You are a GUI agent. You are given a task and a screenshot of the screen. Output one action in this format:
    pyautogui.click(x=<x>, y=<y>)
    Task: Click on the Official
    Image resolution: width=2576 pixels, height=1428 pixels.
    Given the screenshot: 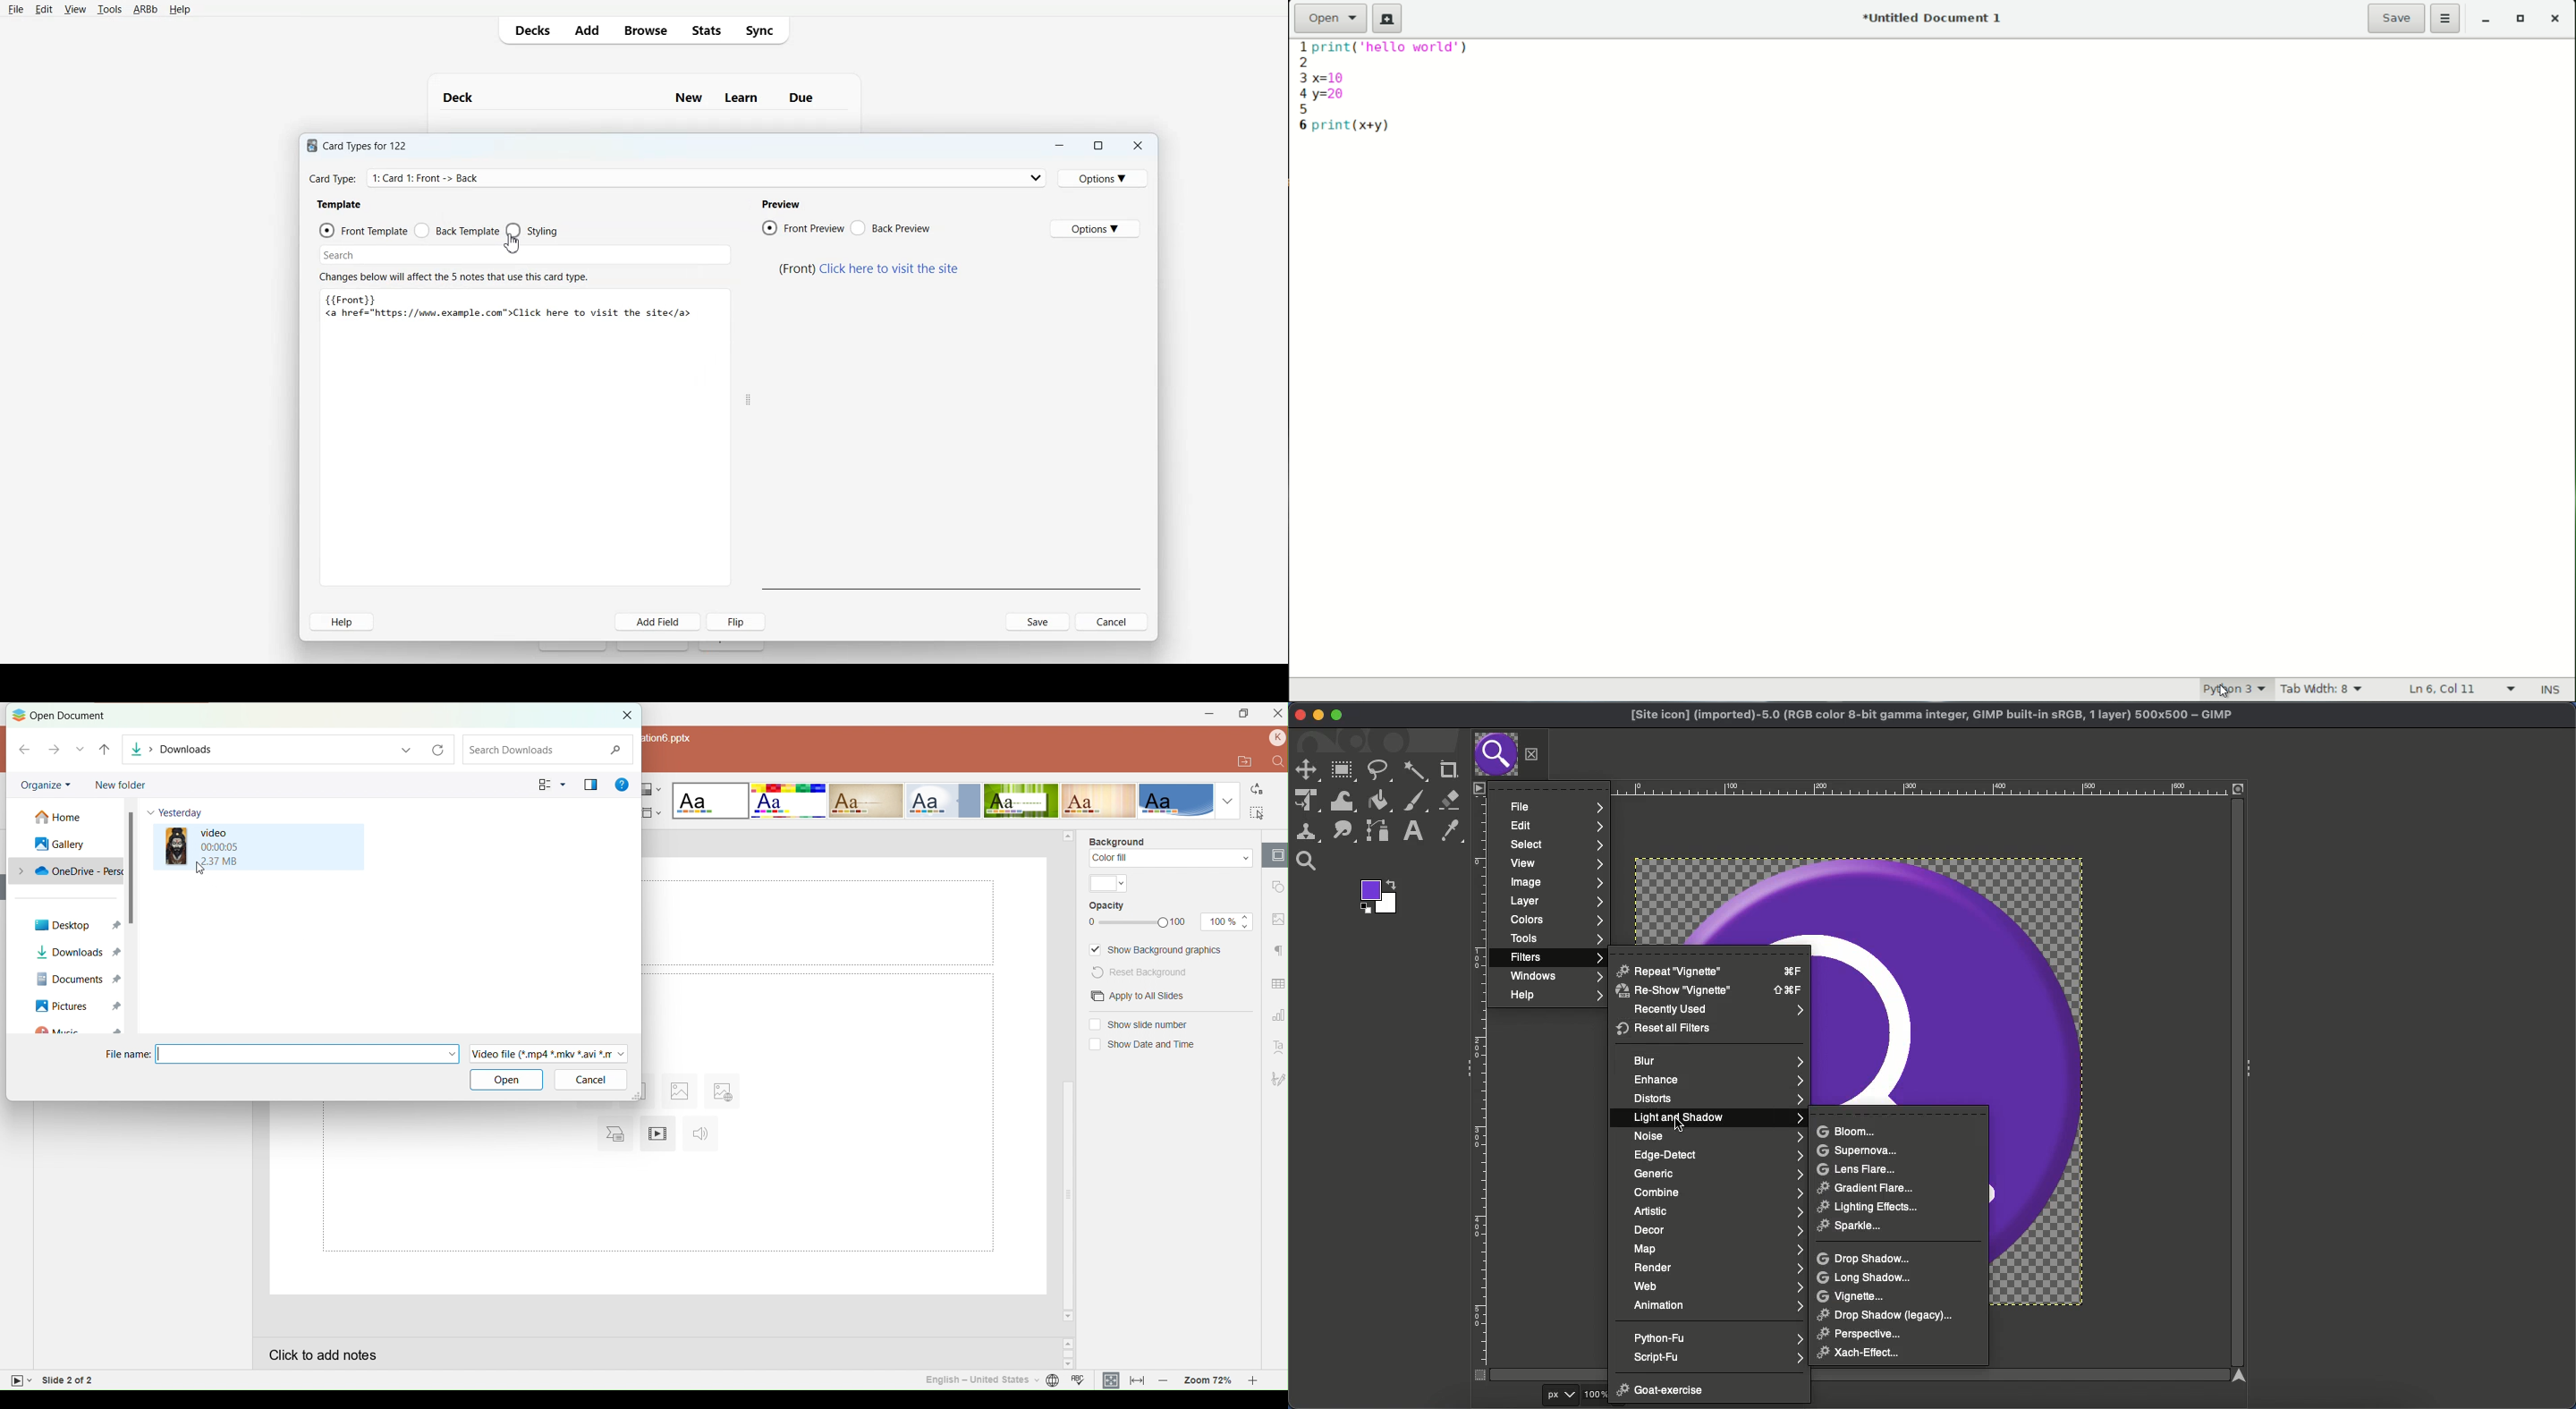 What is the action you would take?
    pyautogui.click(x=943, y=801)
    